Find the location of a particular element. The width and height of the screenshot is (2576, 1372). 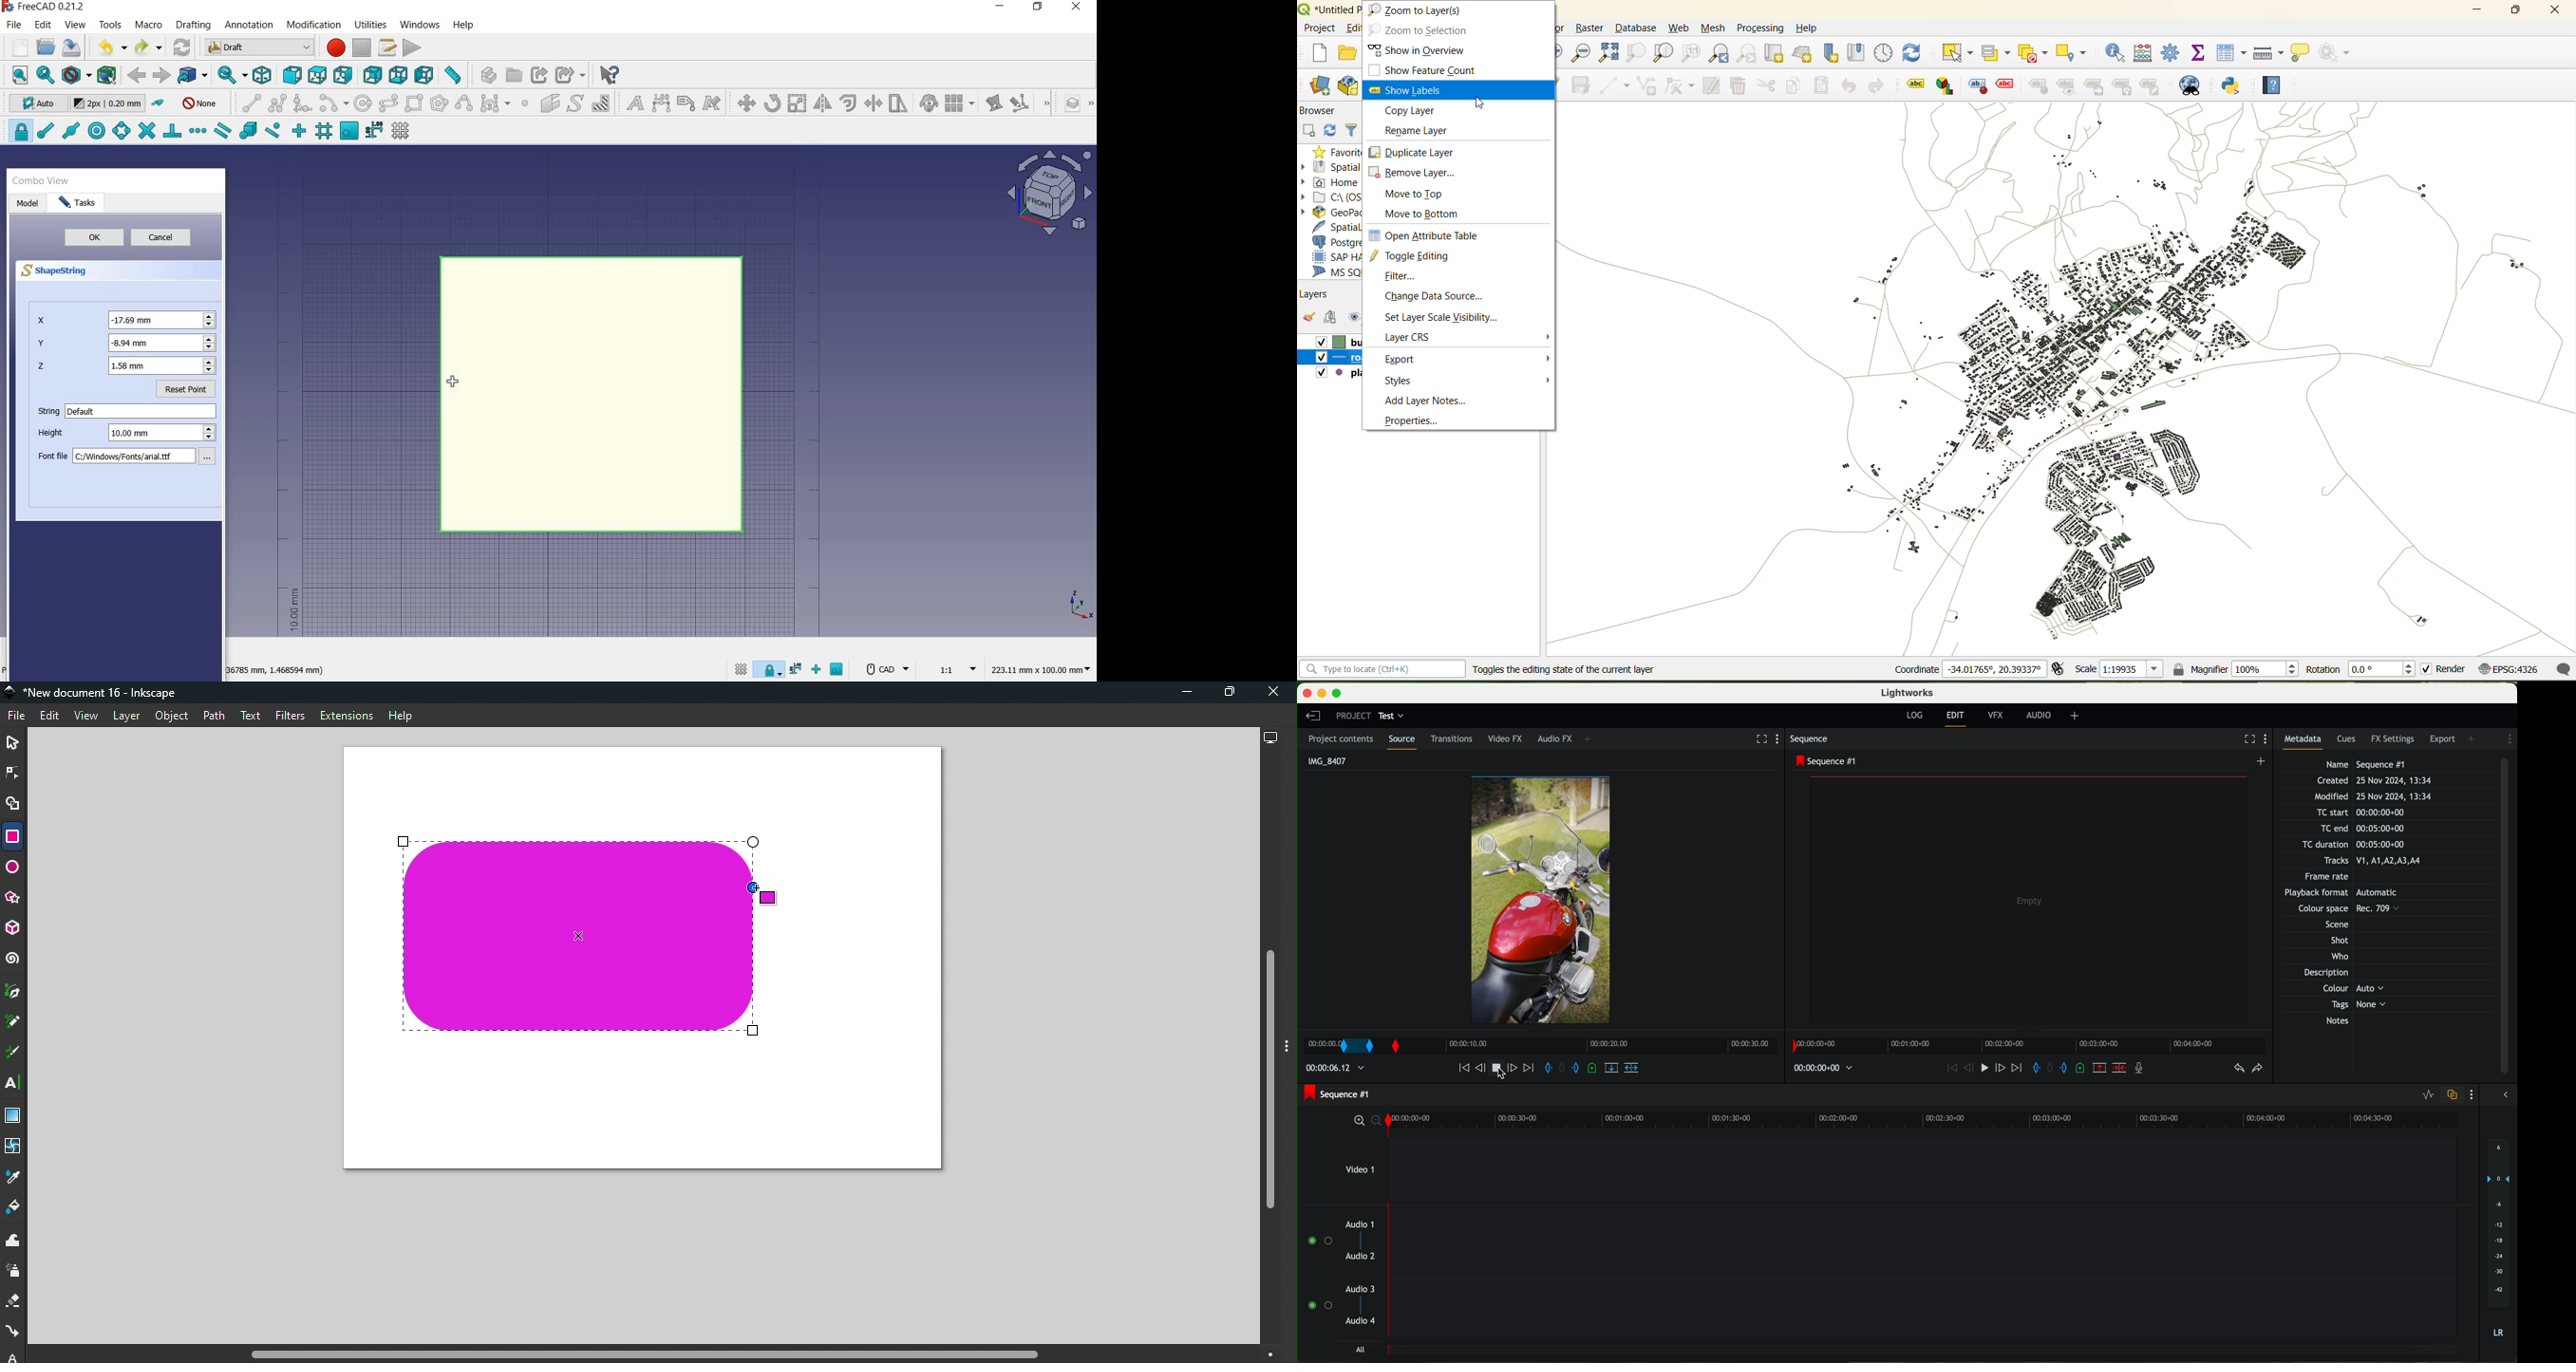

10mm is located at coordinates (293, 610).